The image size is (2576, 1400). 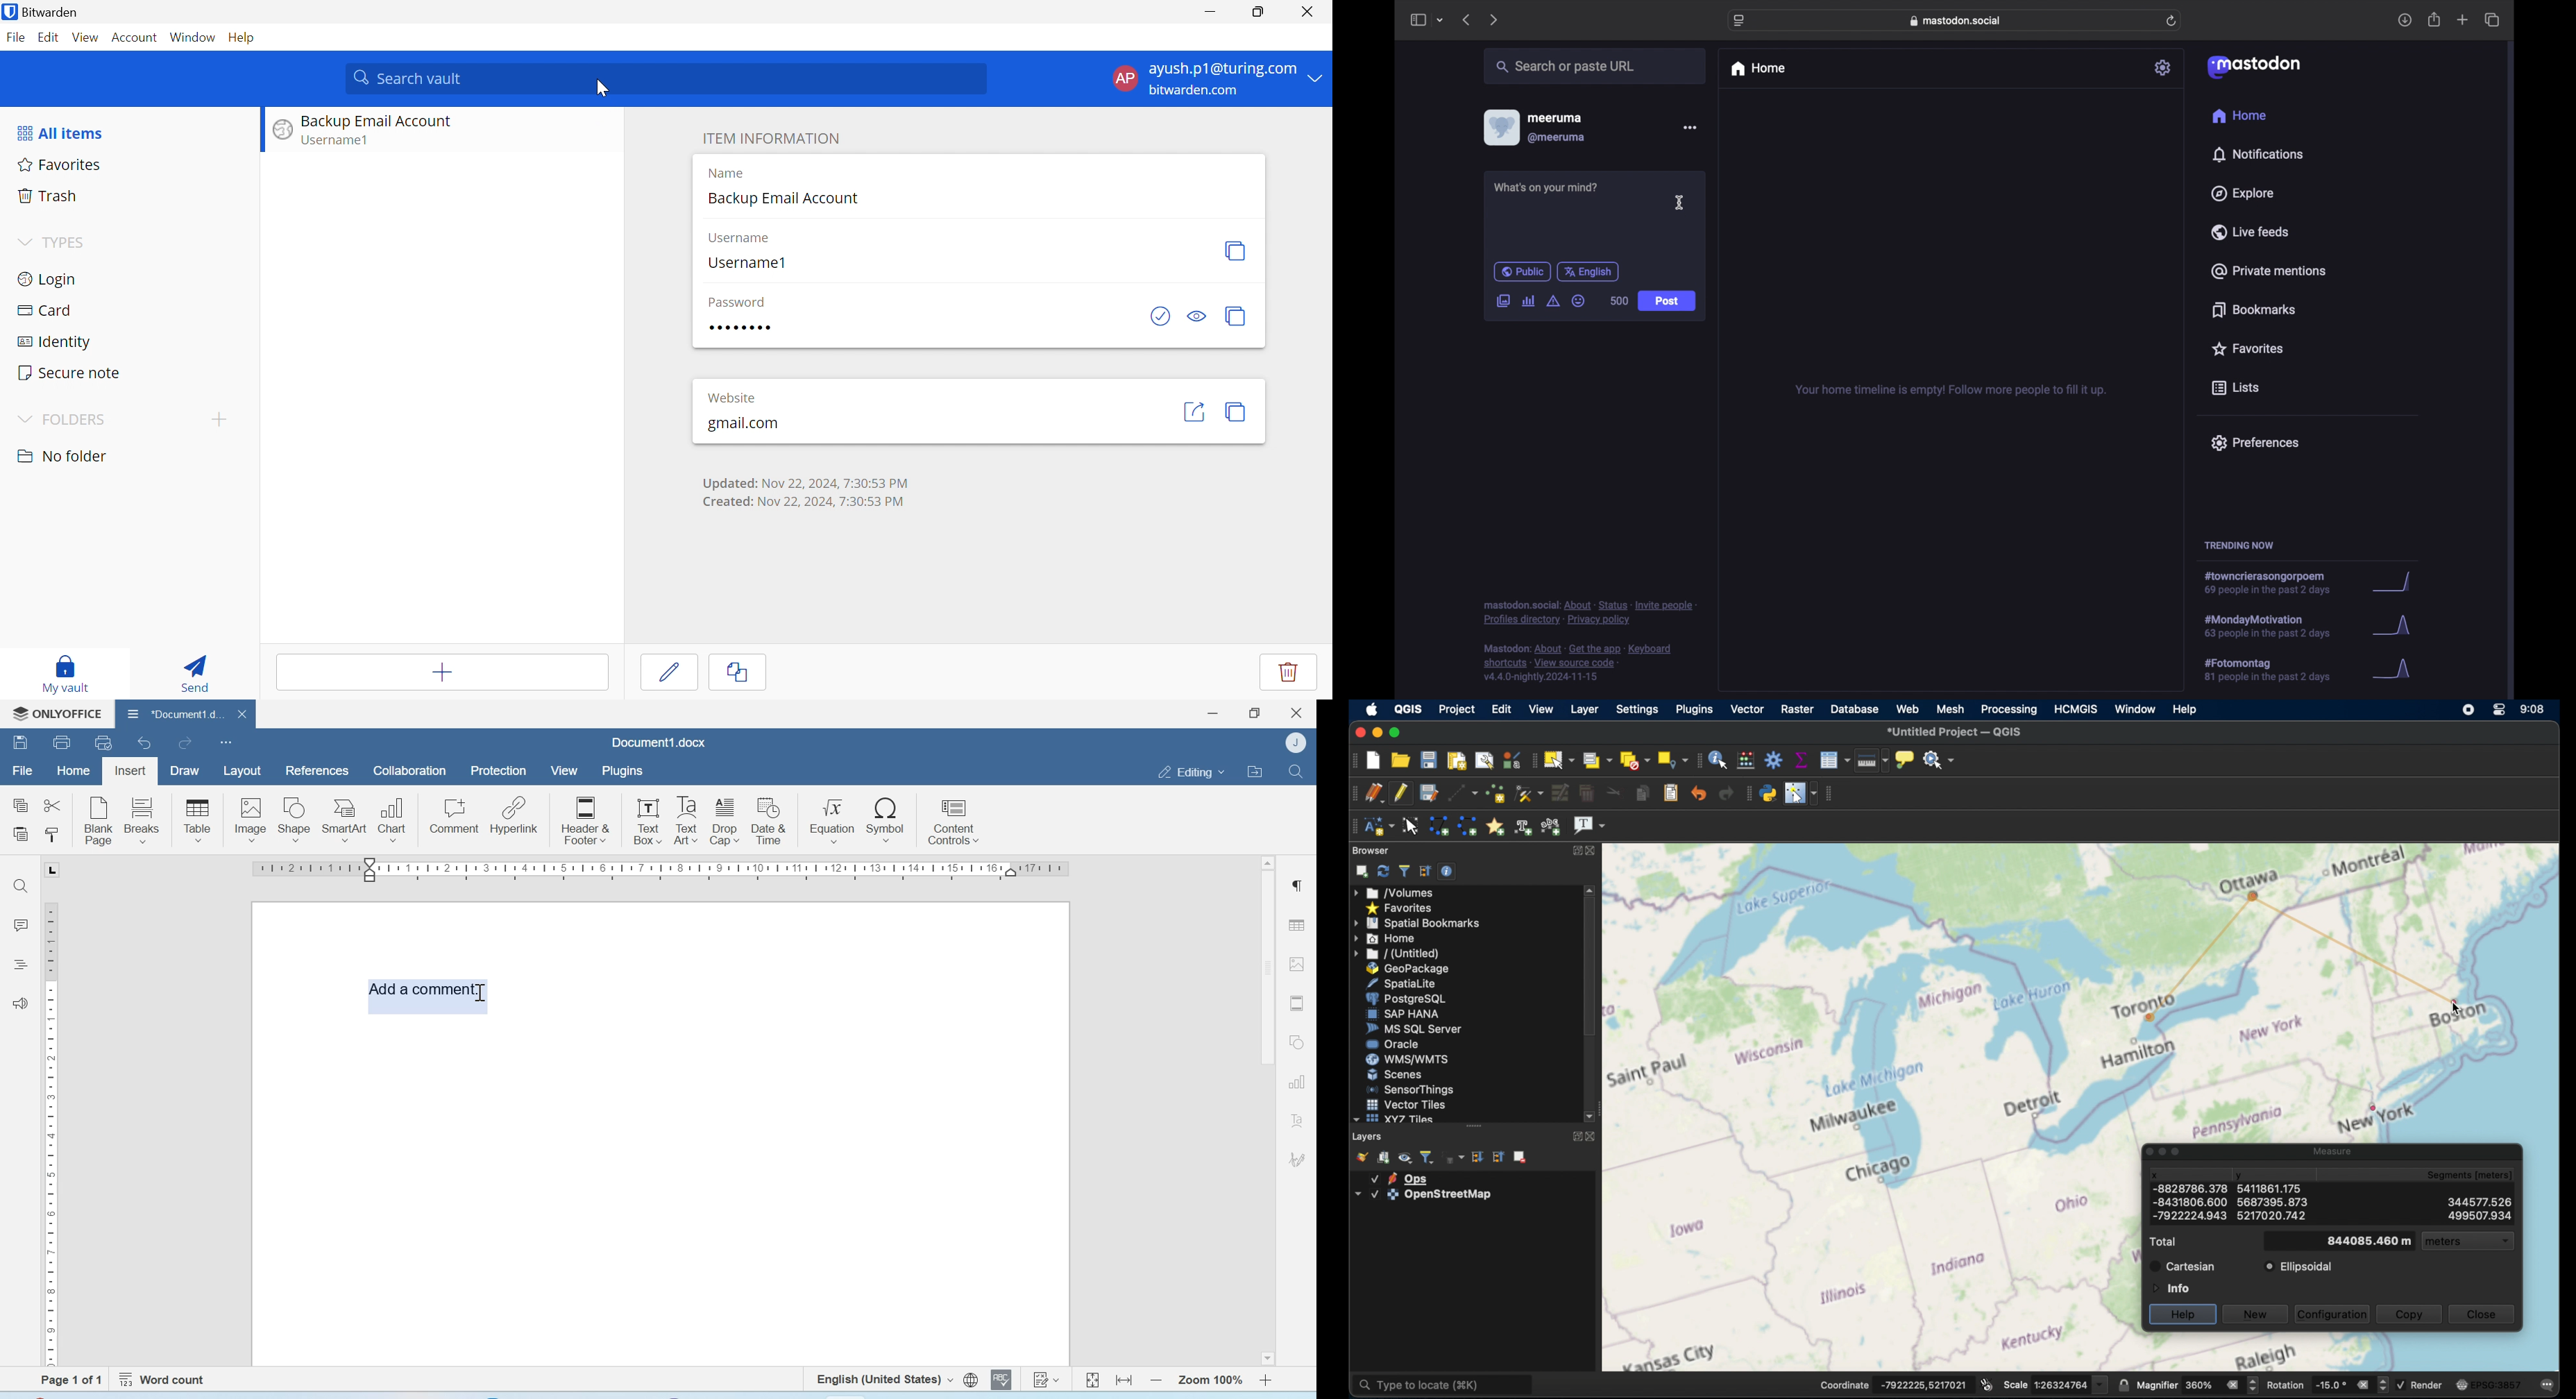 What do you see at coordinates (659, 742) in the screenshot?
I see `Document1.docx` at bounding box center [659, 742].